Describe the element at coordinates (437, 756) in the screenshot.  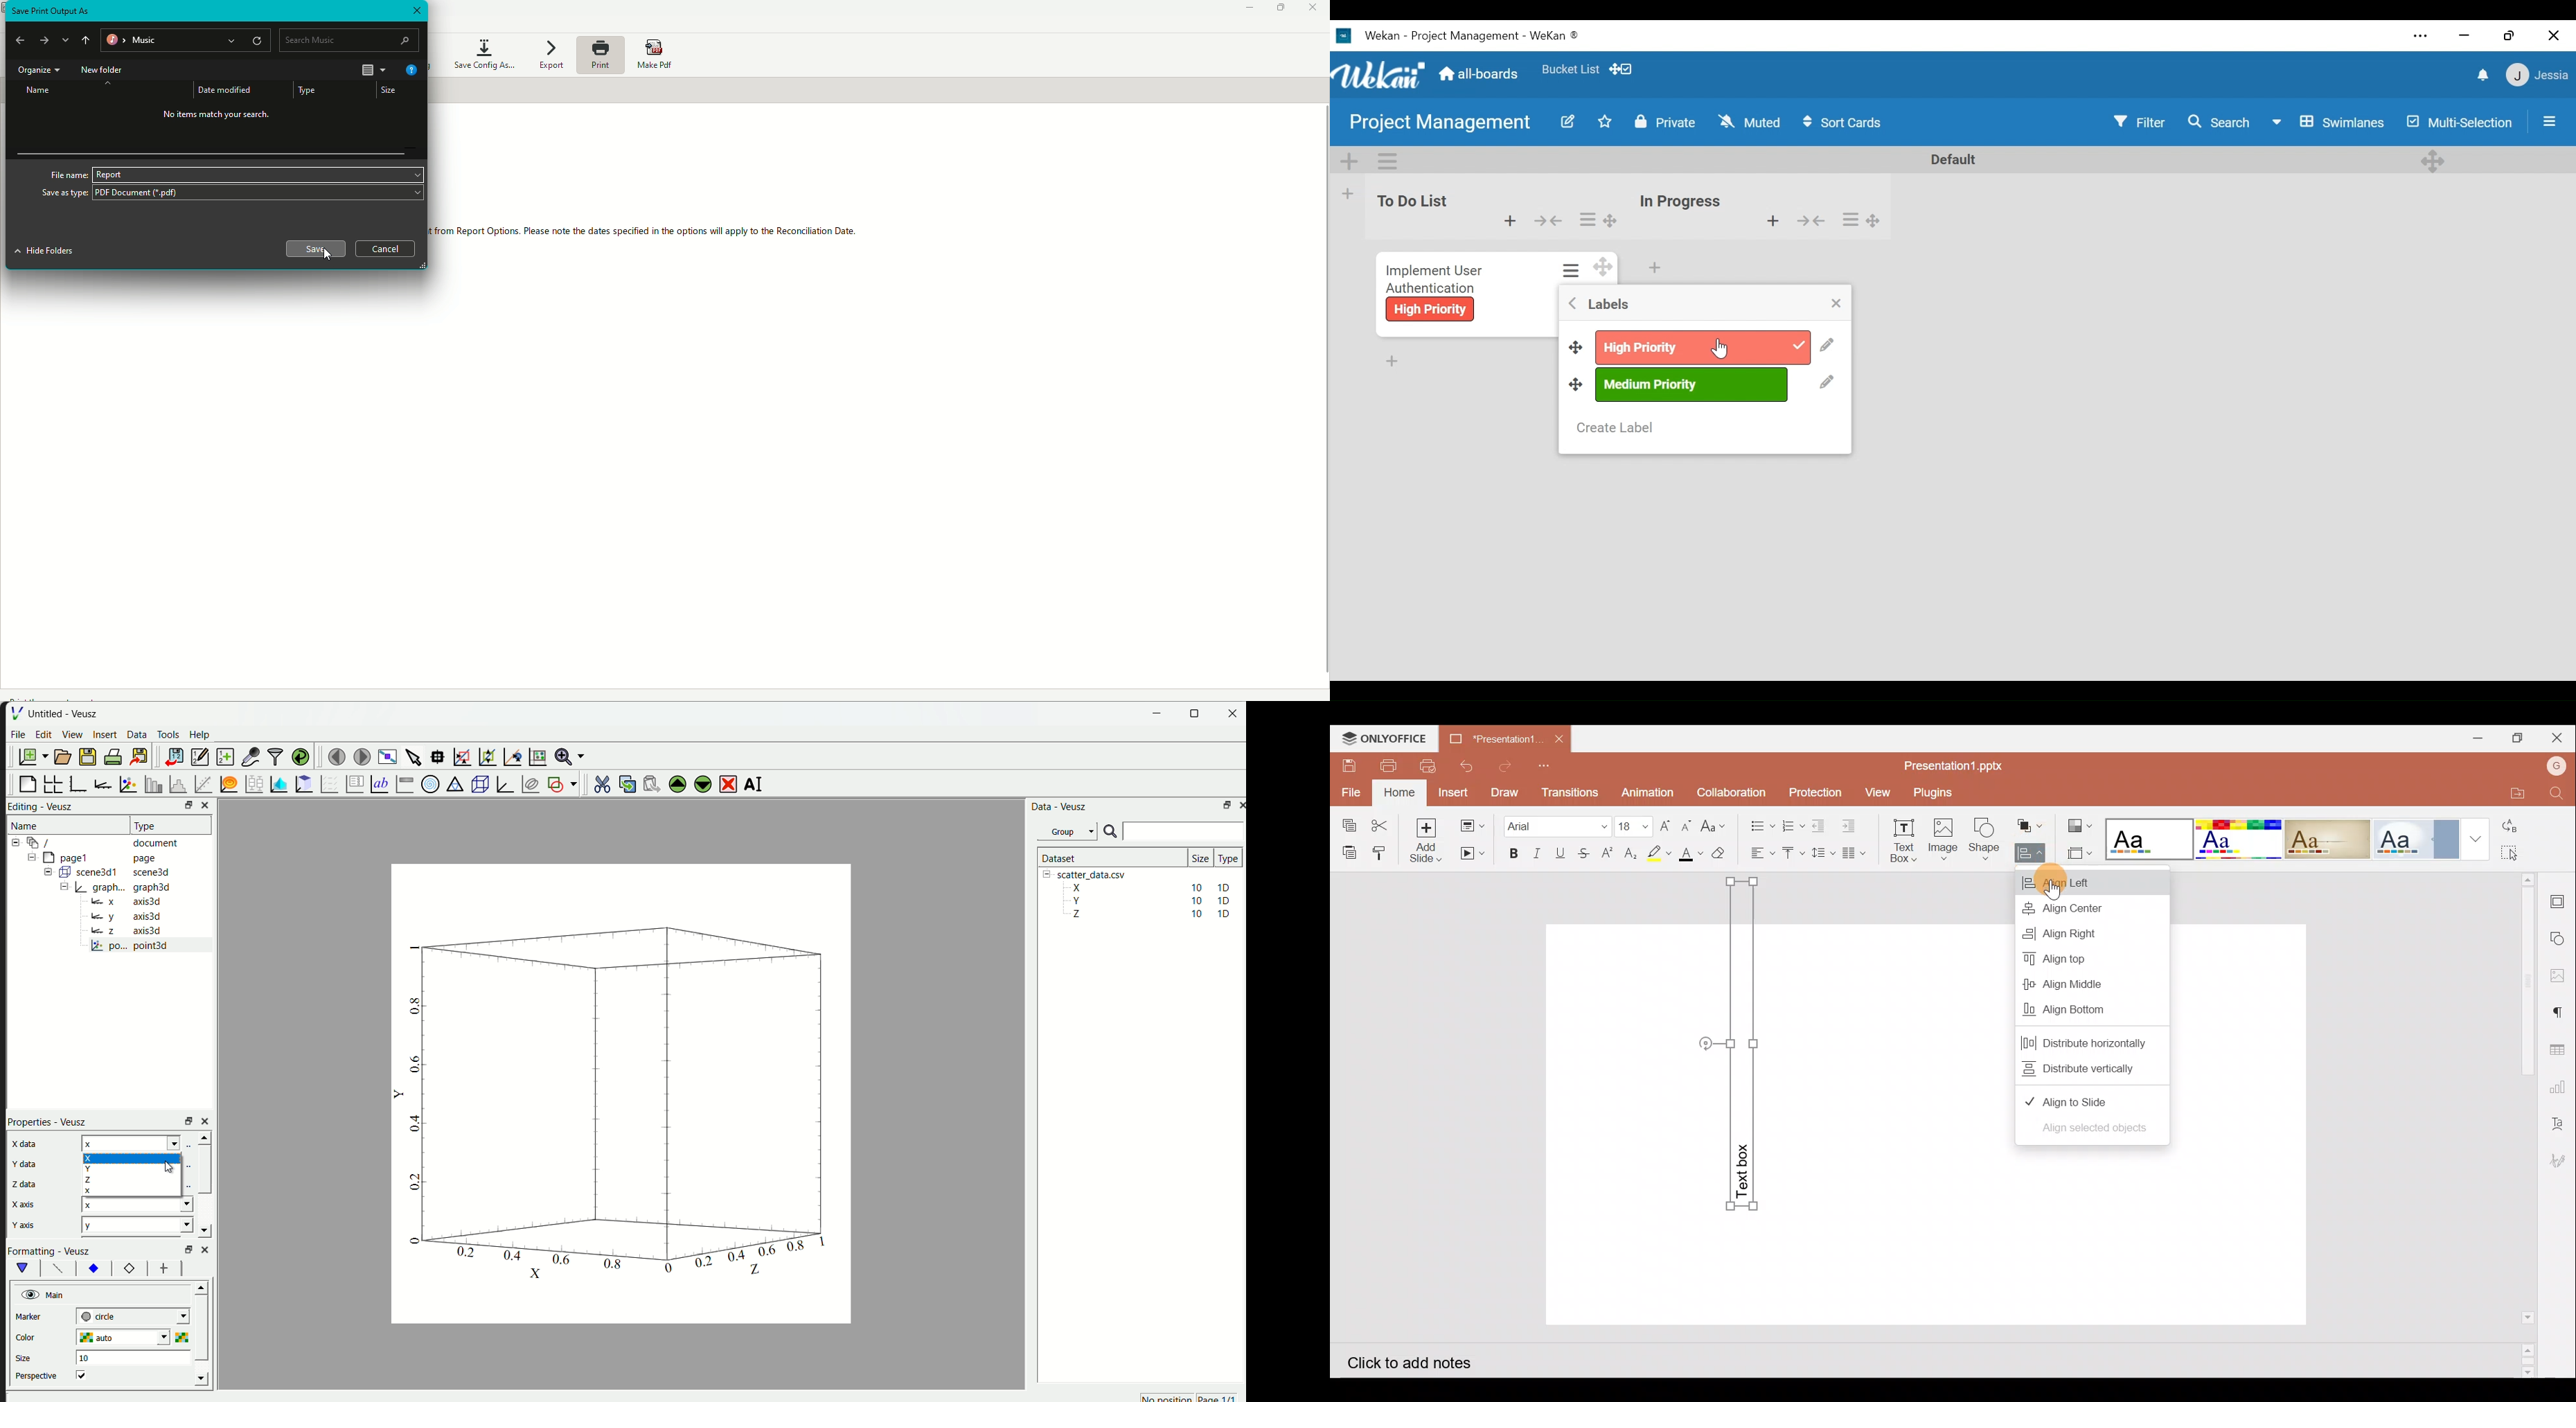
I see `read datapoint on graph` at that location.